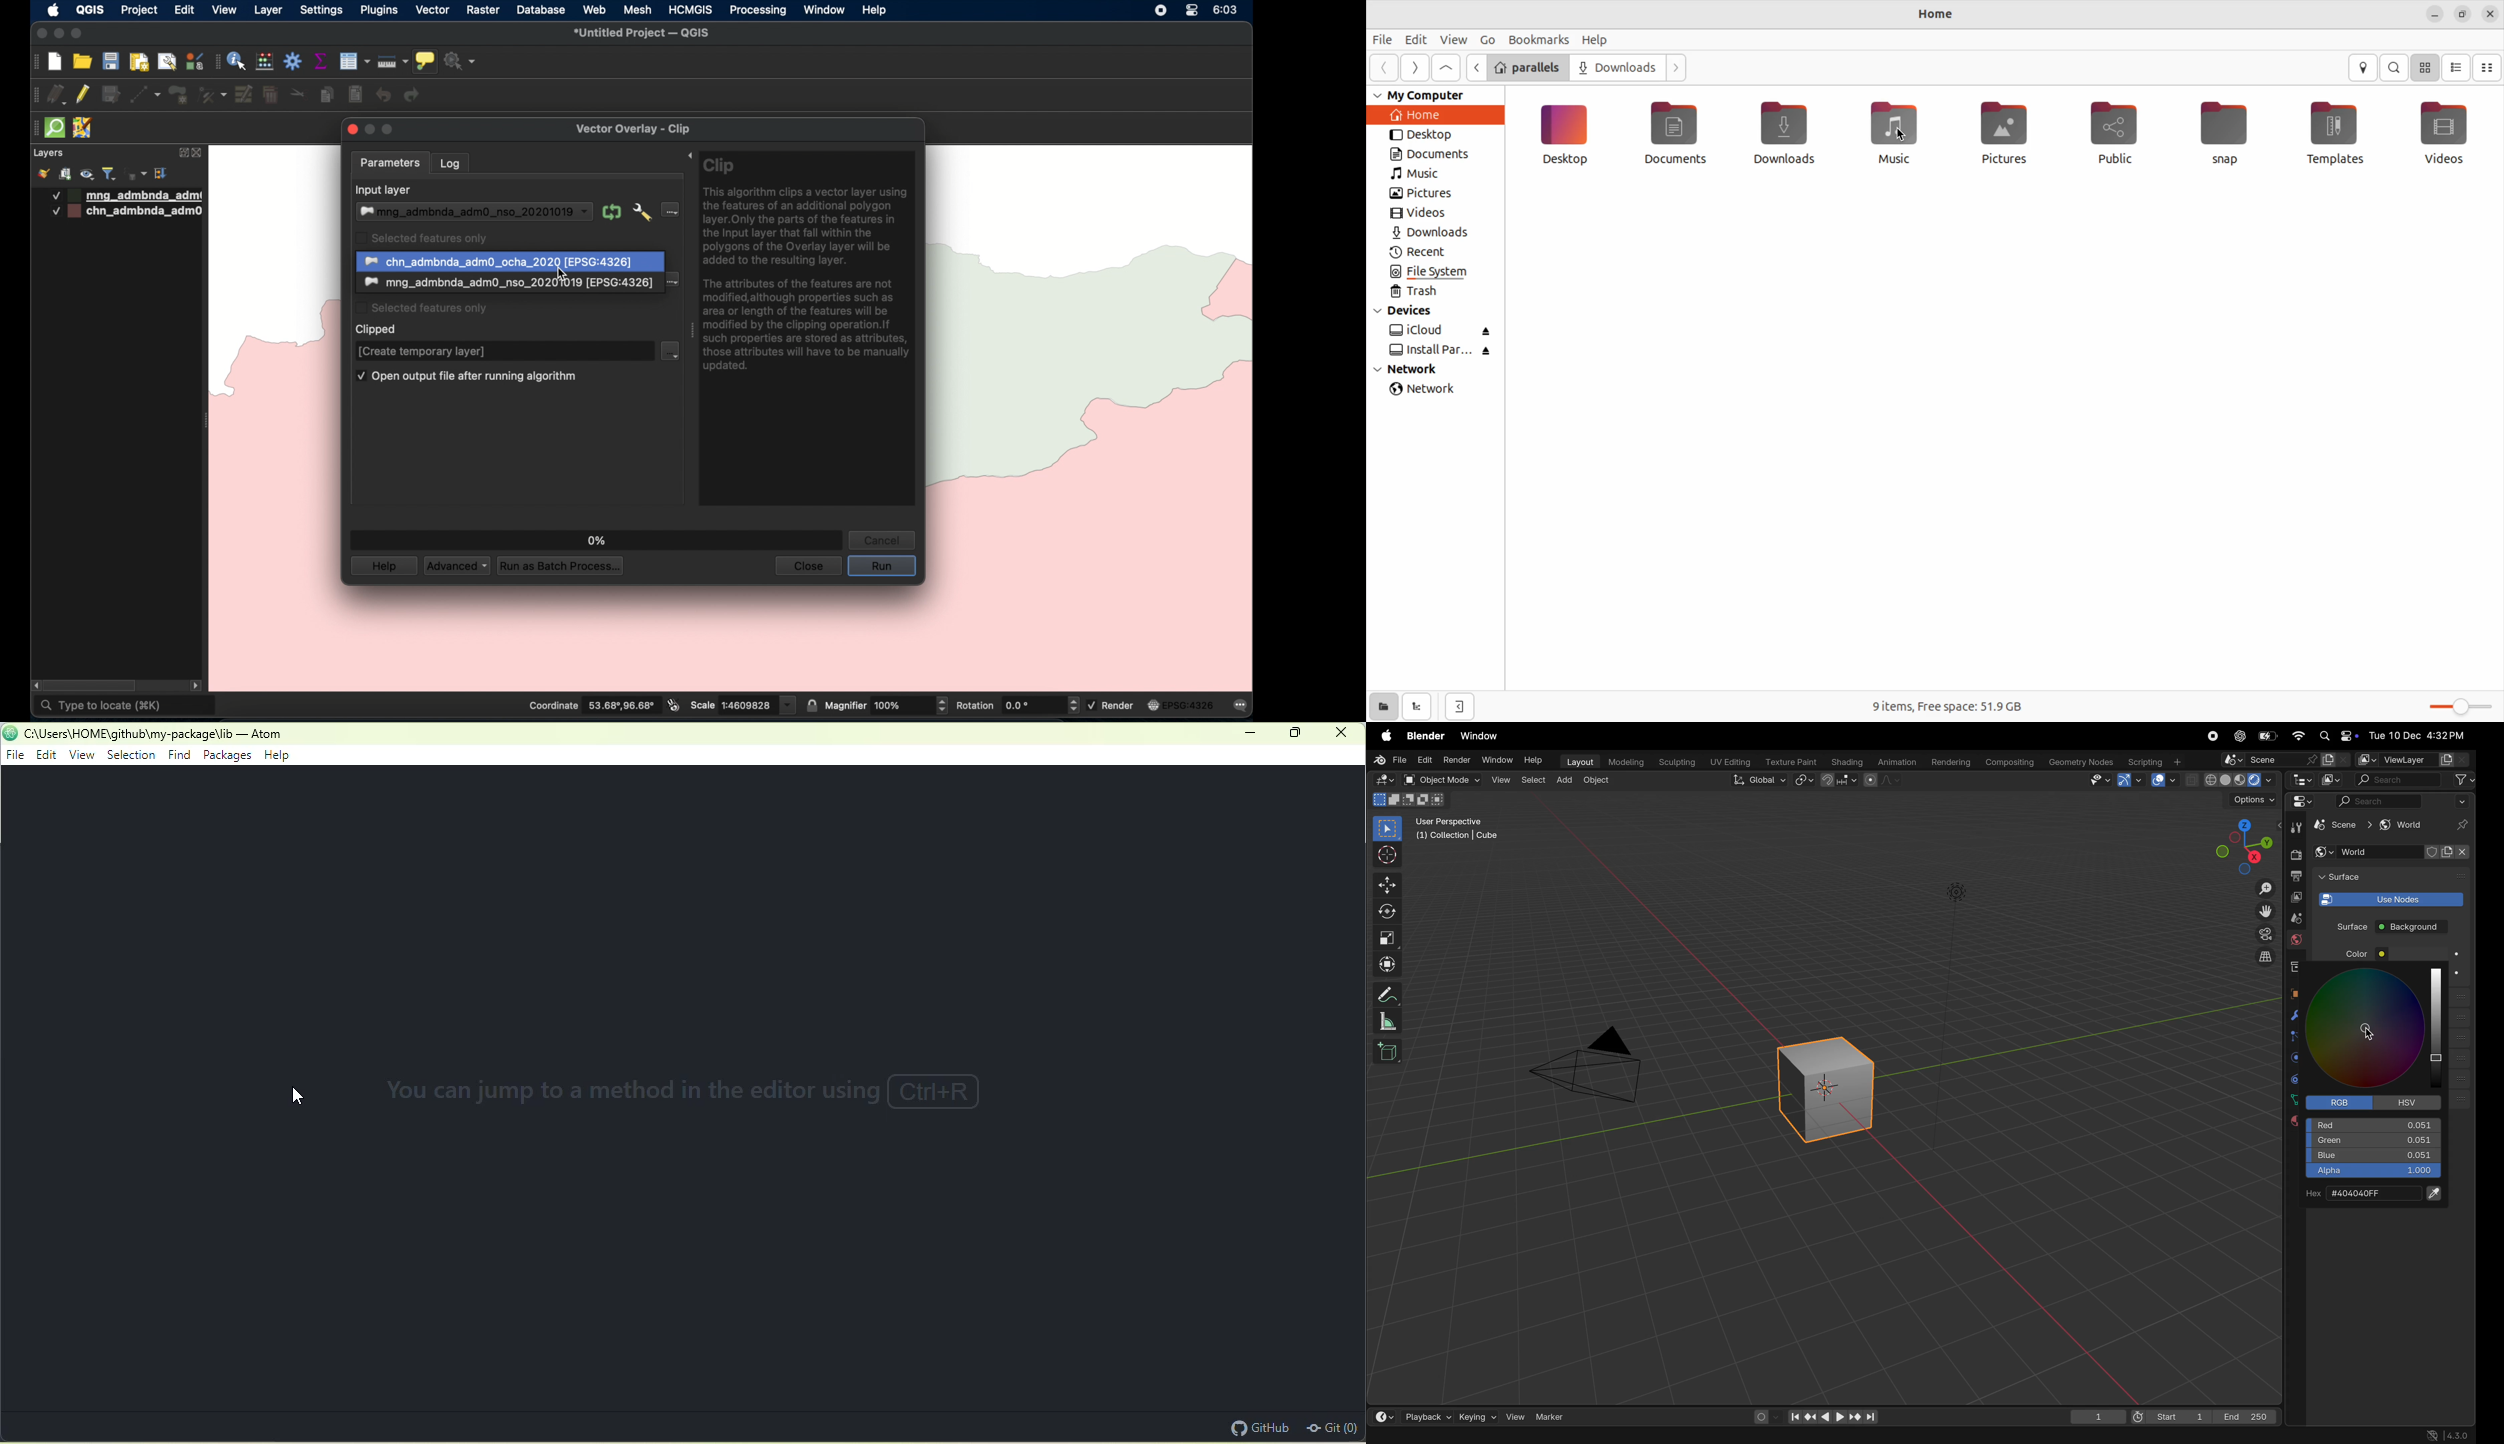  What do you see at coordinates (133, 756) in the screenshot?
I see `selection` at bounding box center [133, 756].